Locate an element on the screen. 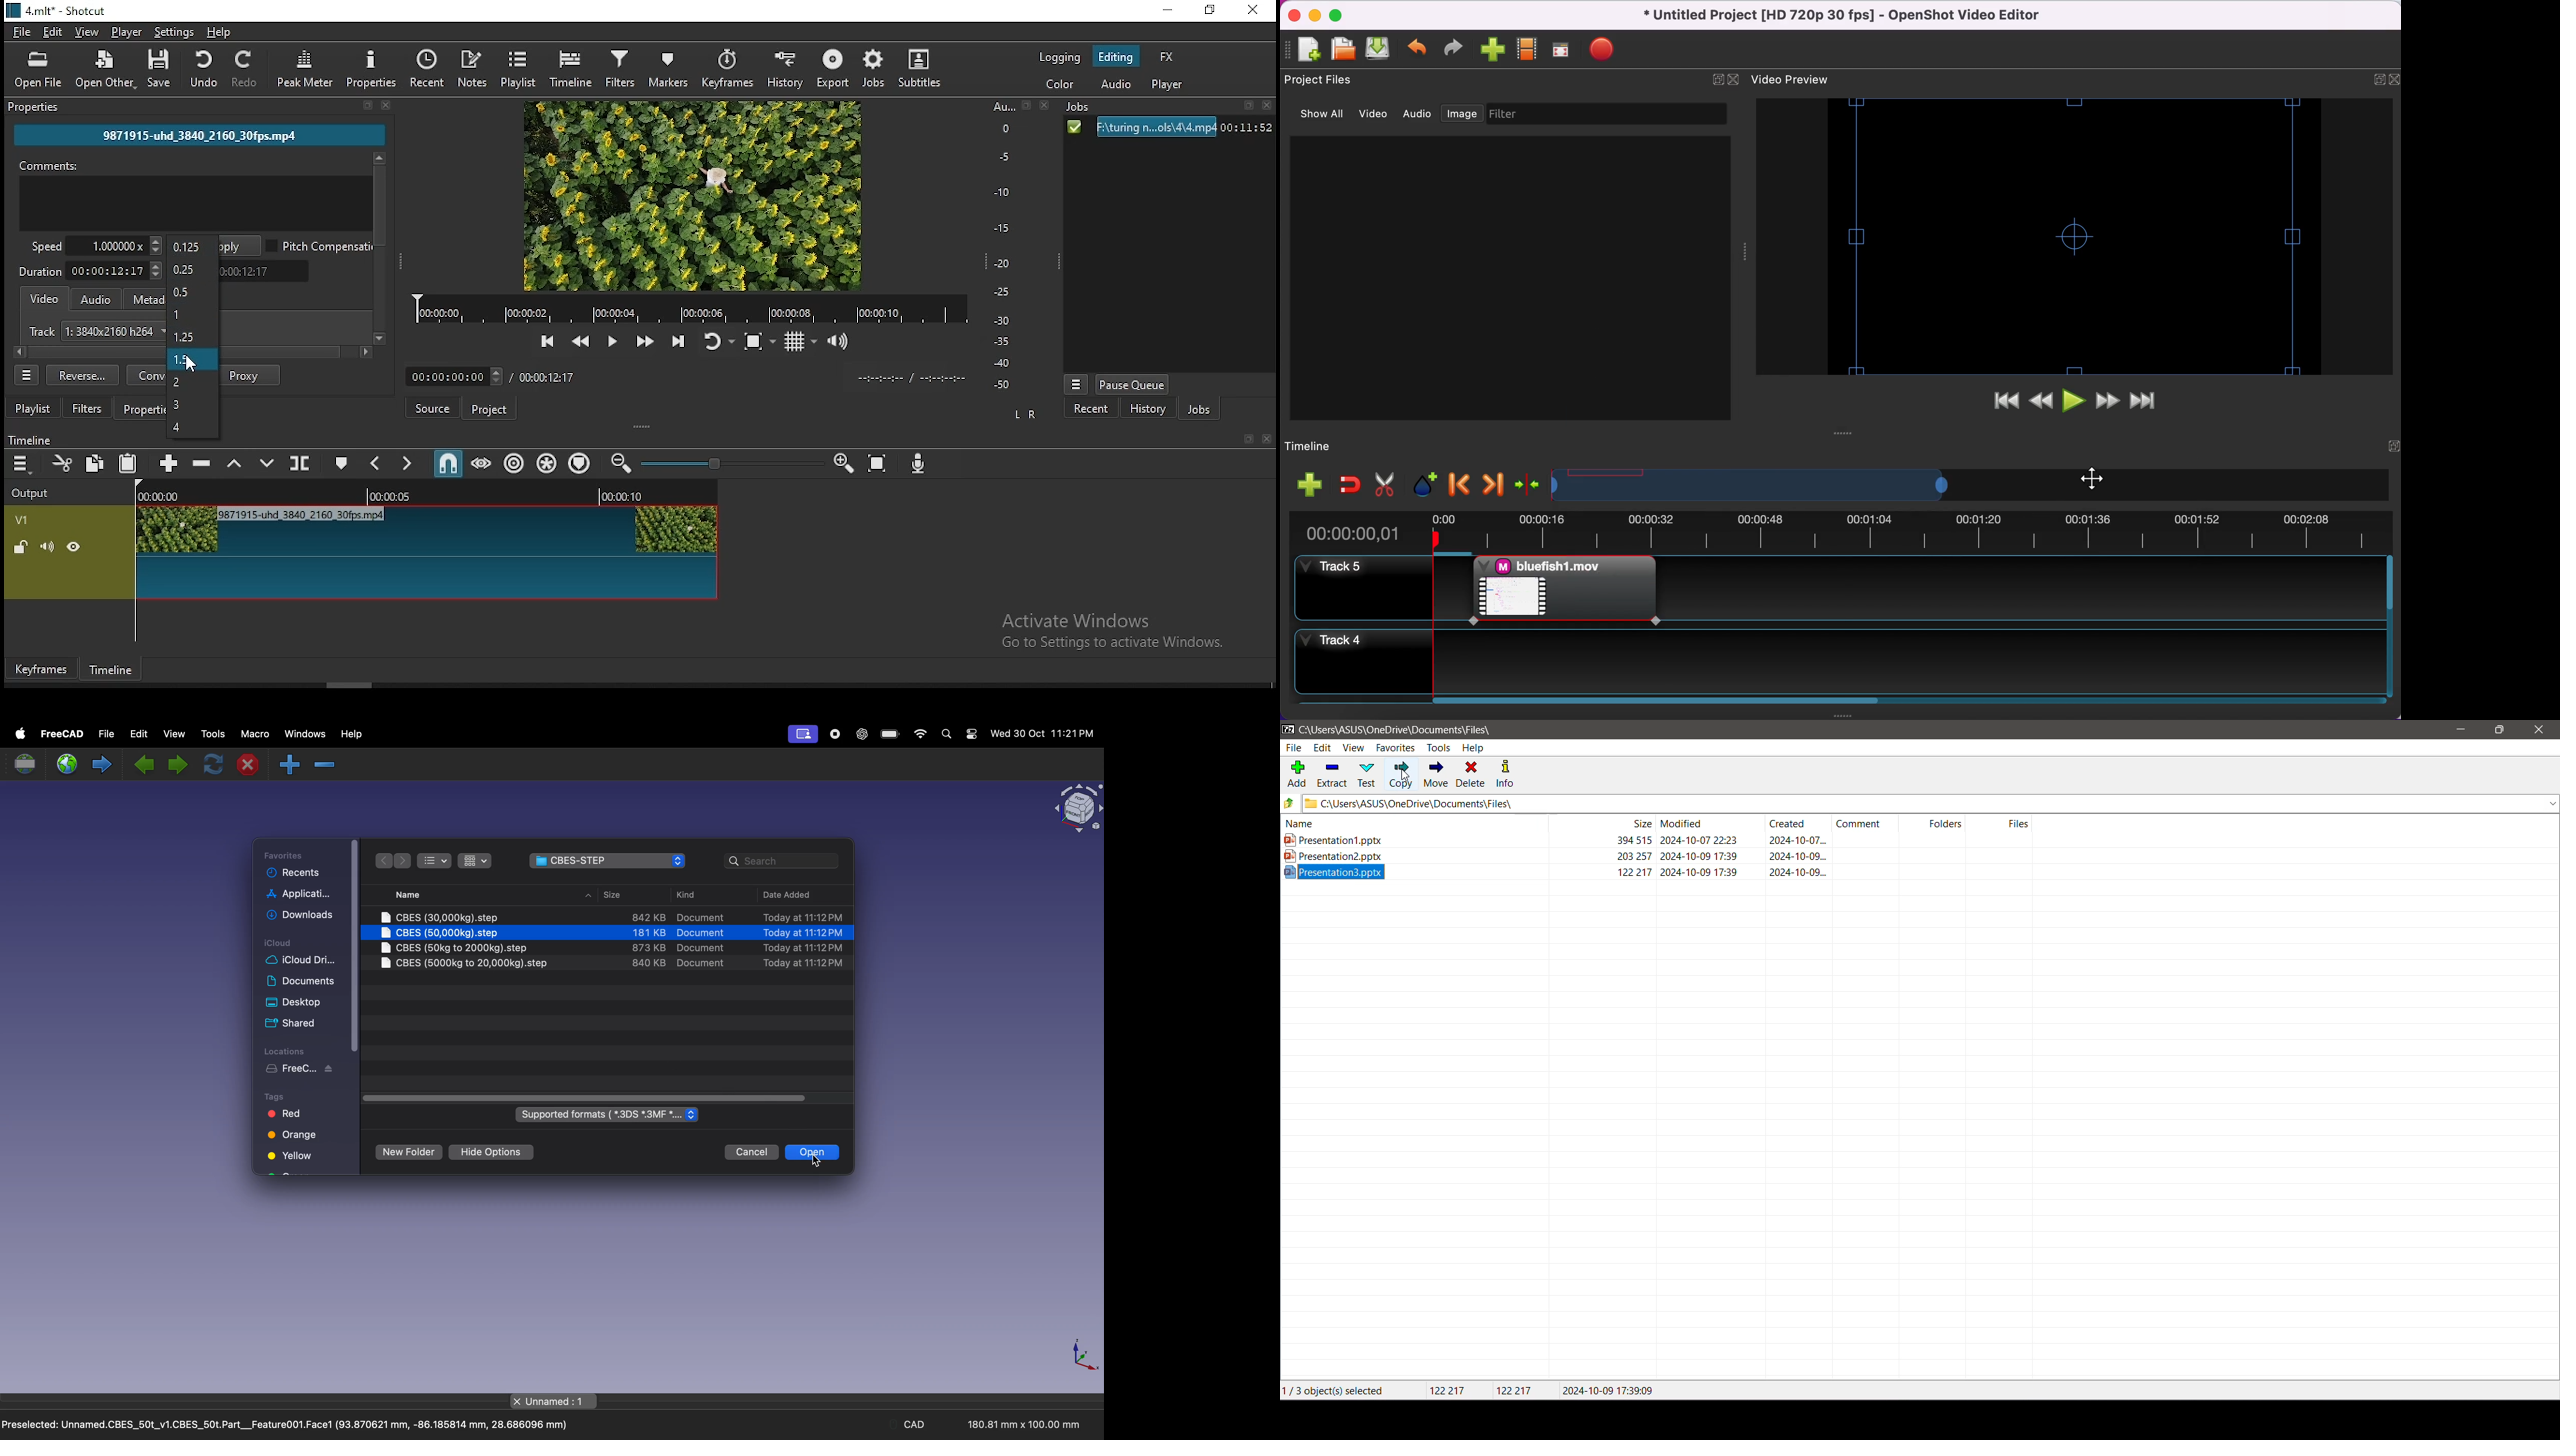 This screenshot has height=1456, width=2576. toggle zoom is located at coordinates (763, 341).